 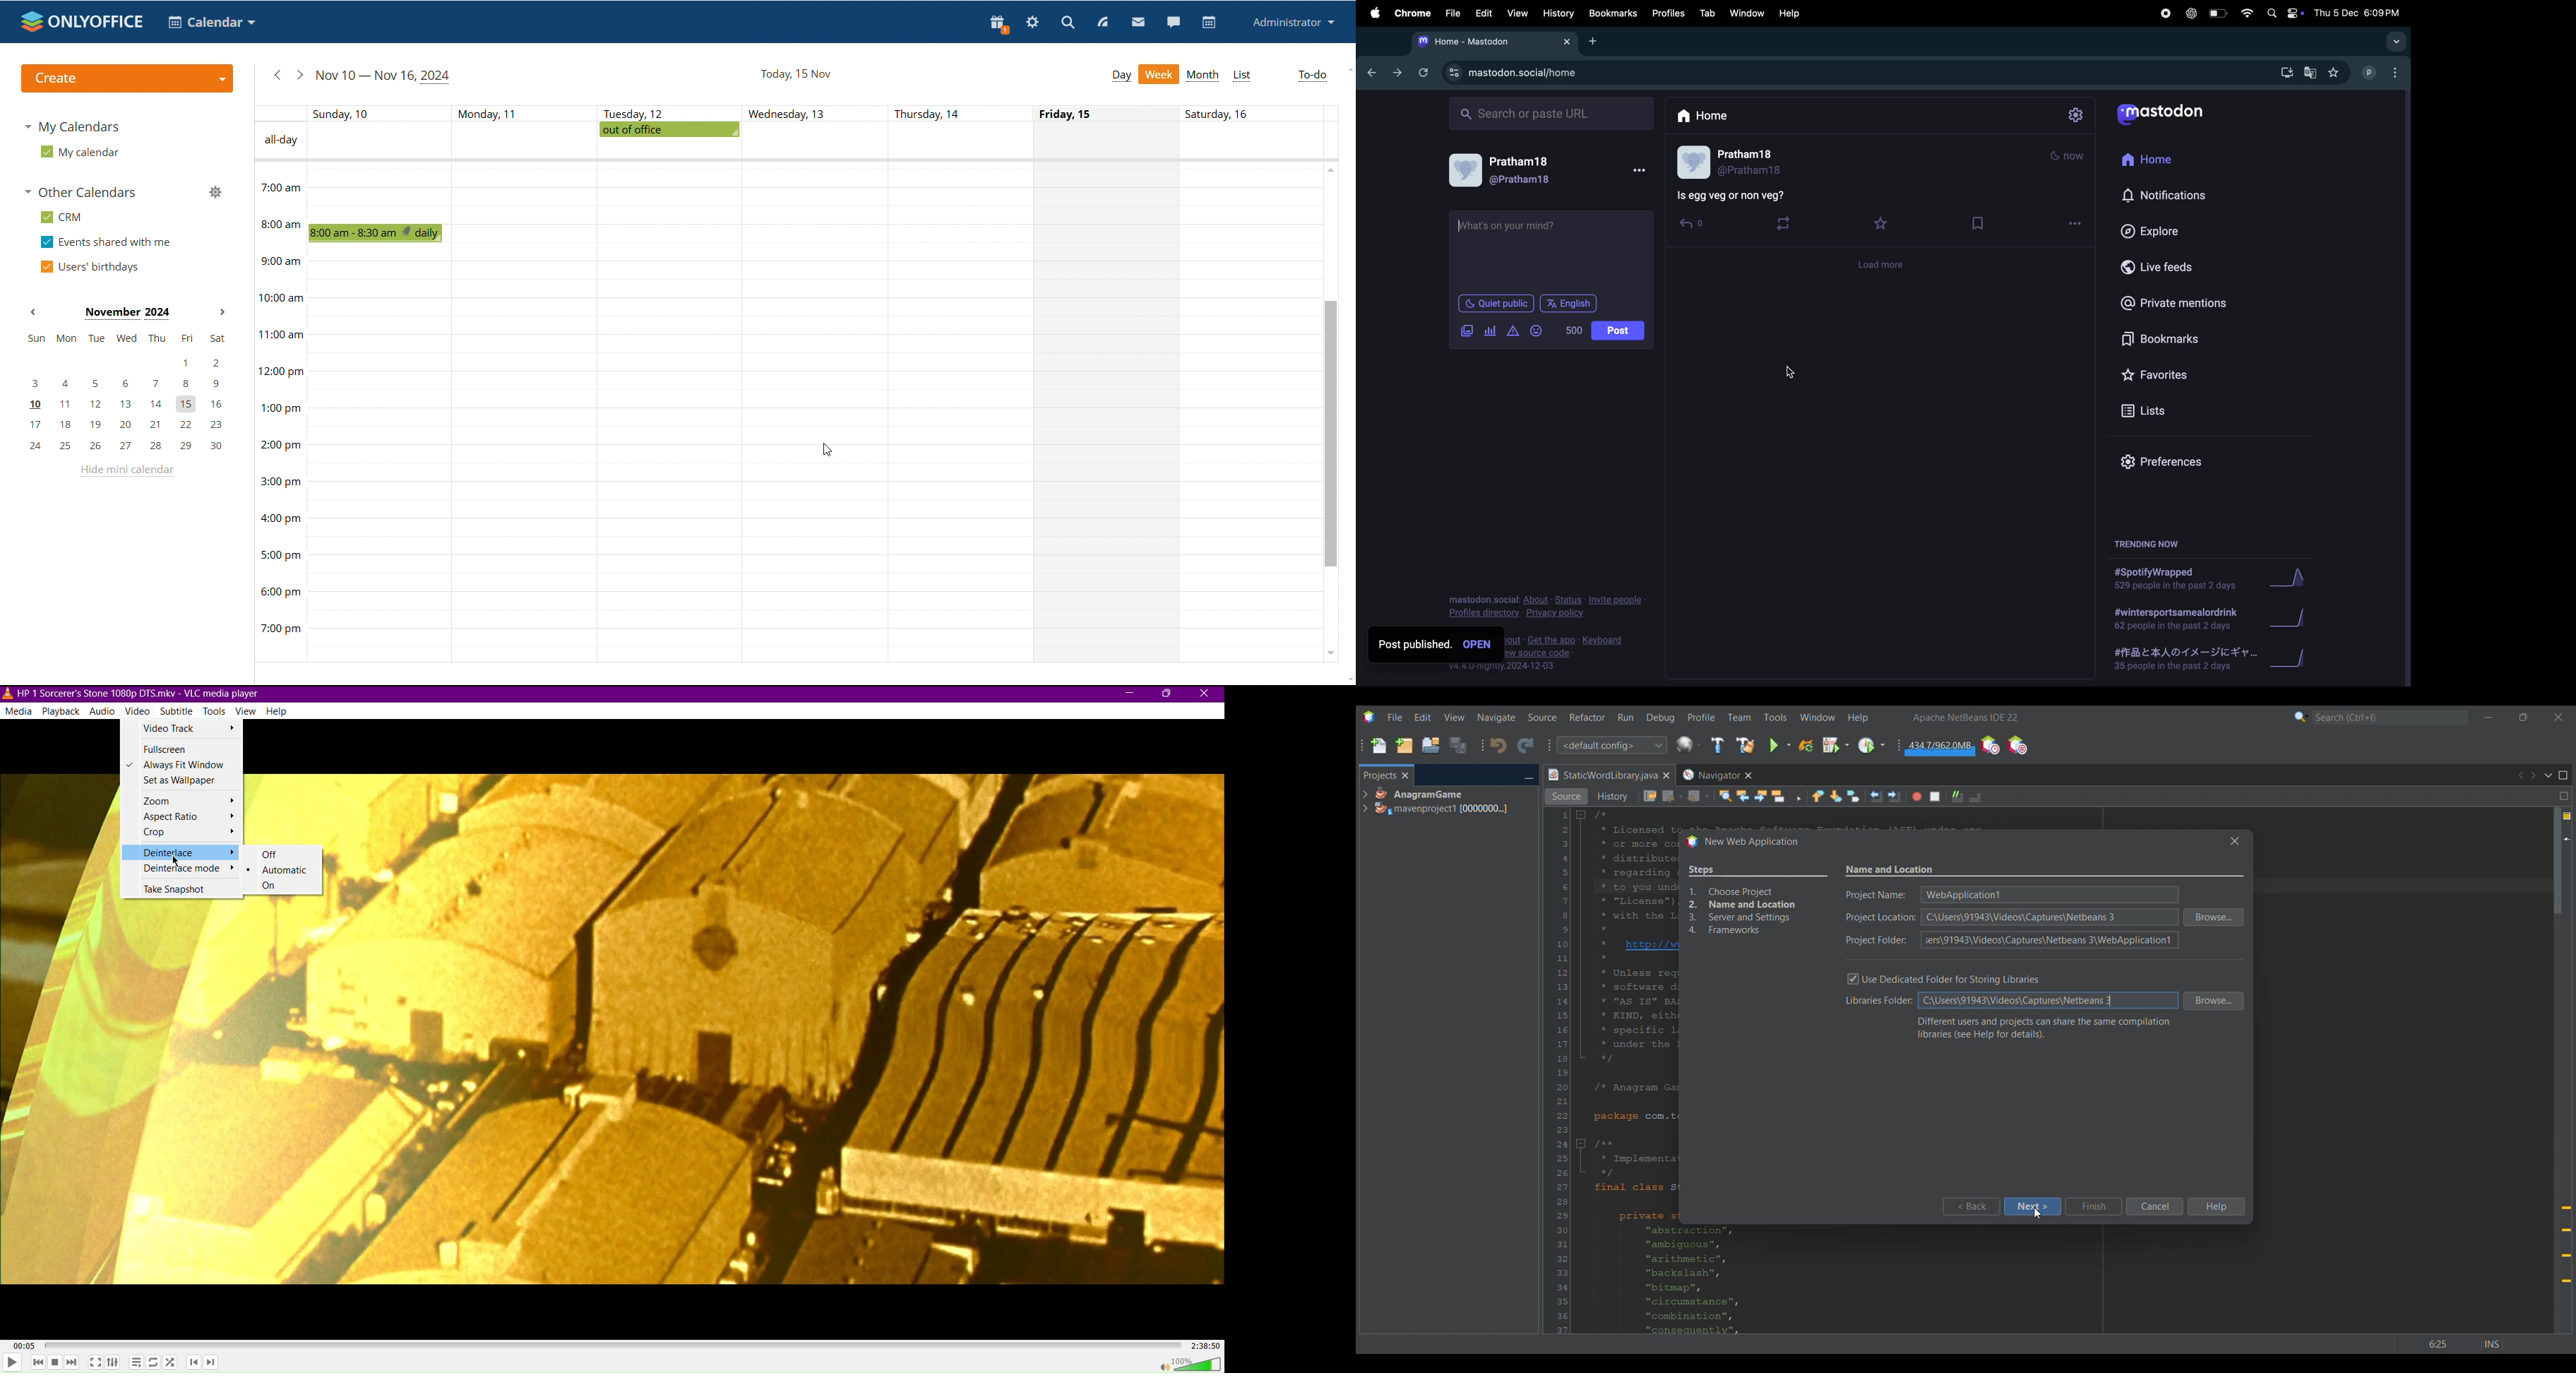 I want to click on privacy, so click(x=1541, y=607).